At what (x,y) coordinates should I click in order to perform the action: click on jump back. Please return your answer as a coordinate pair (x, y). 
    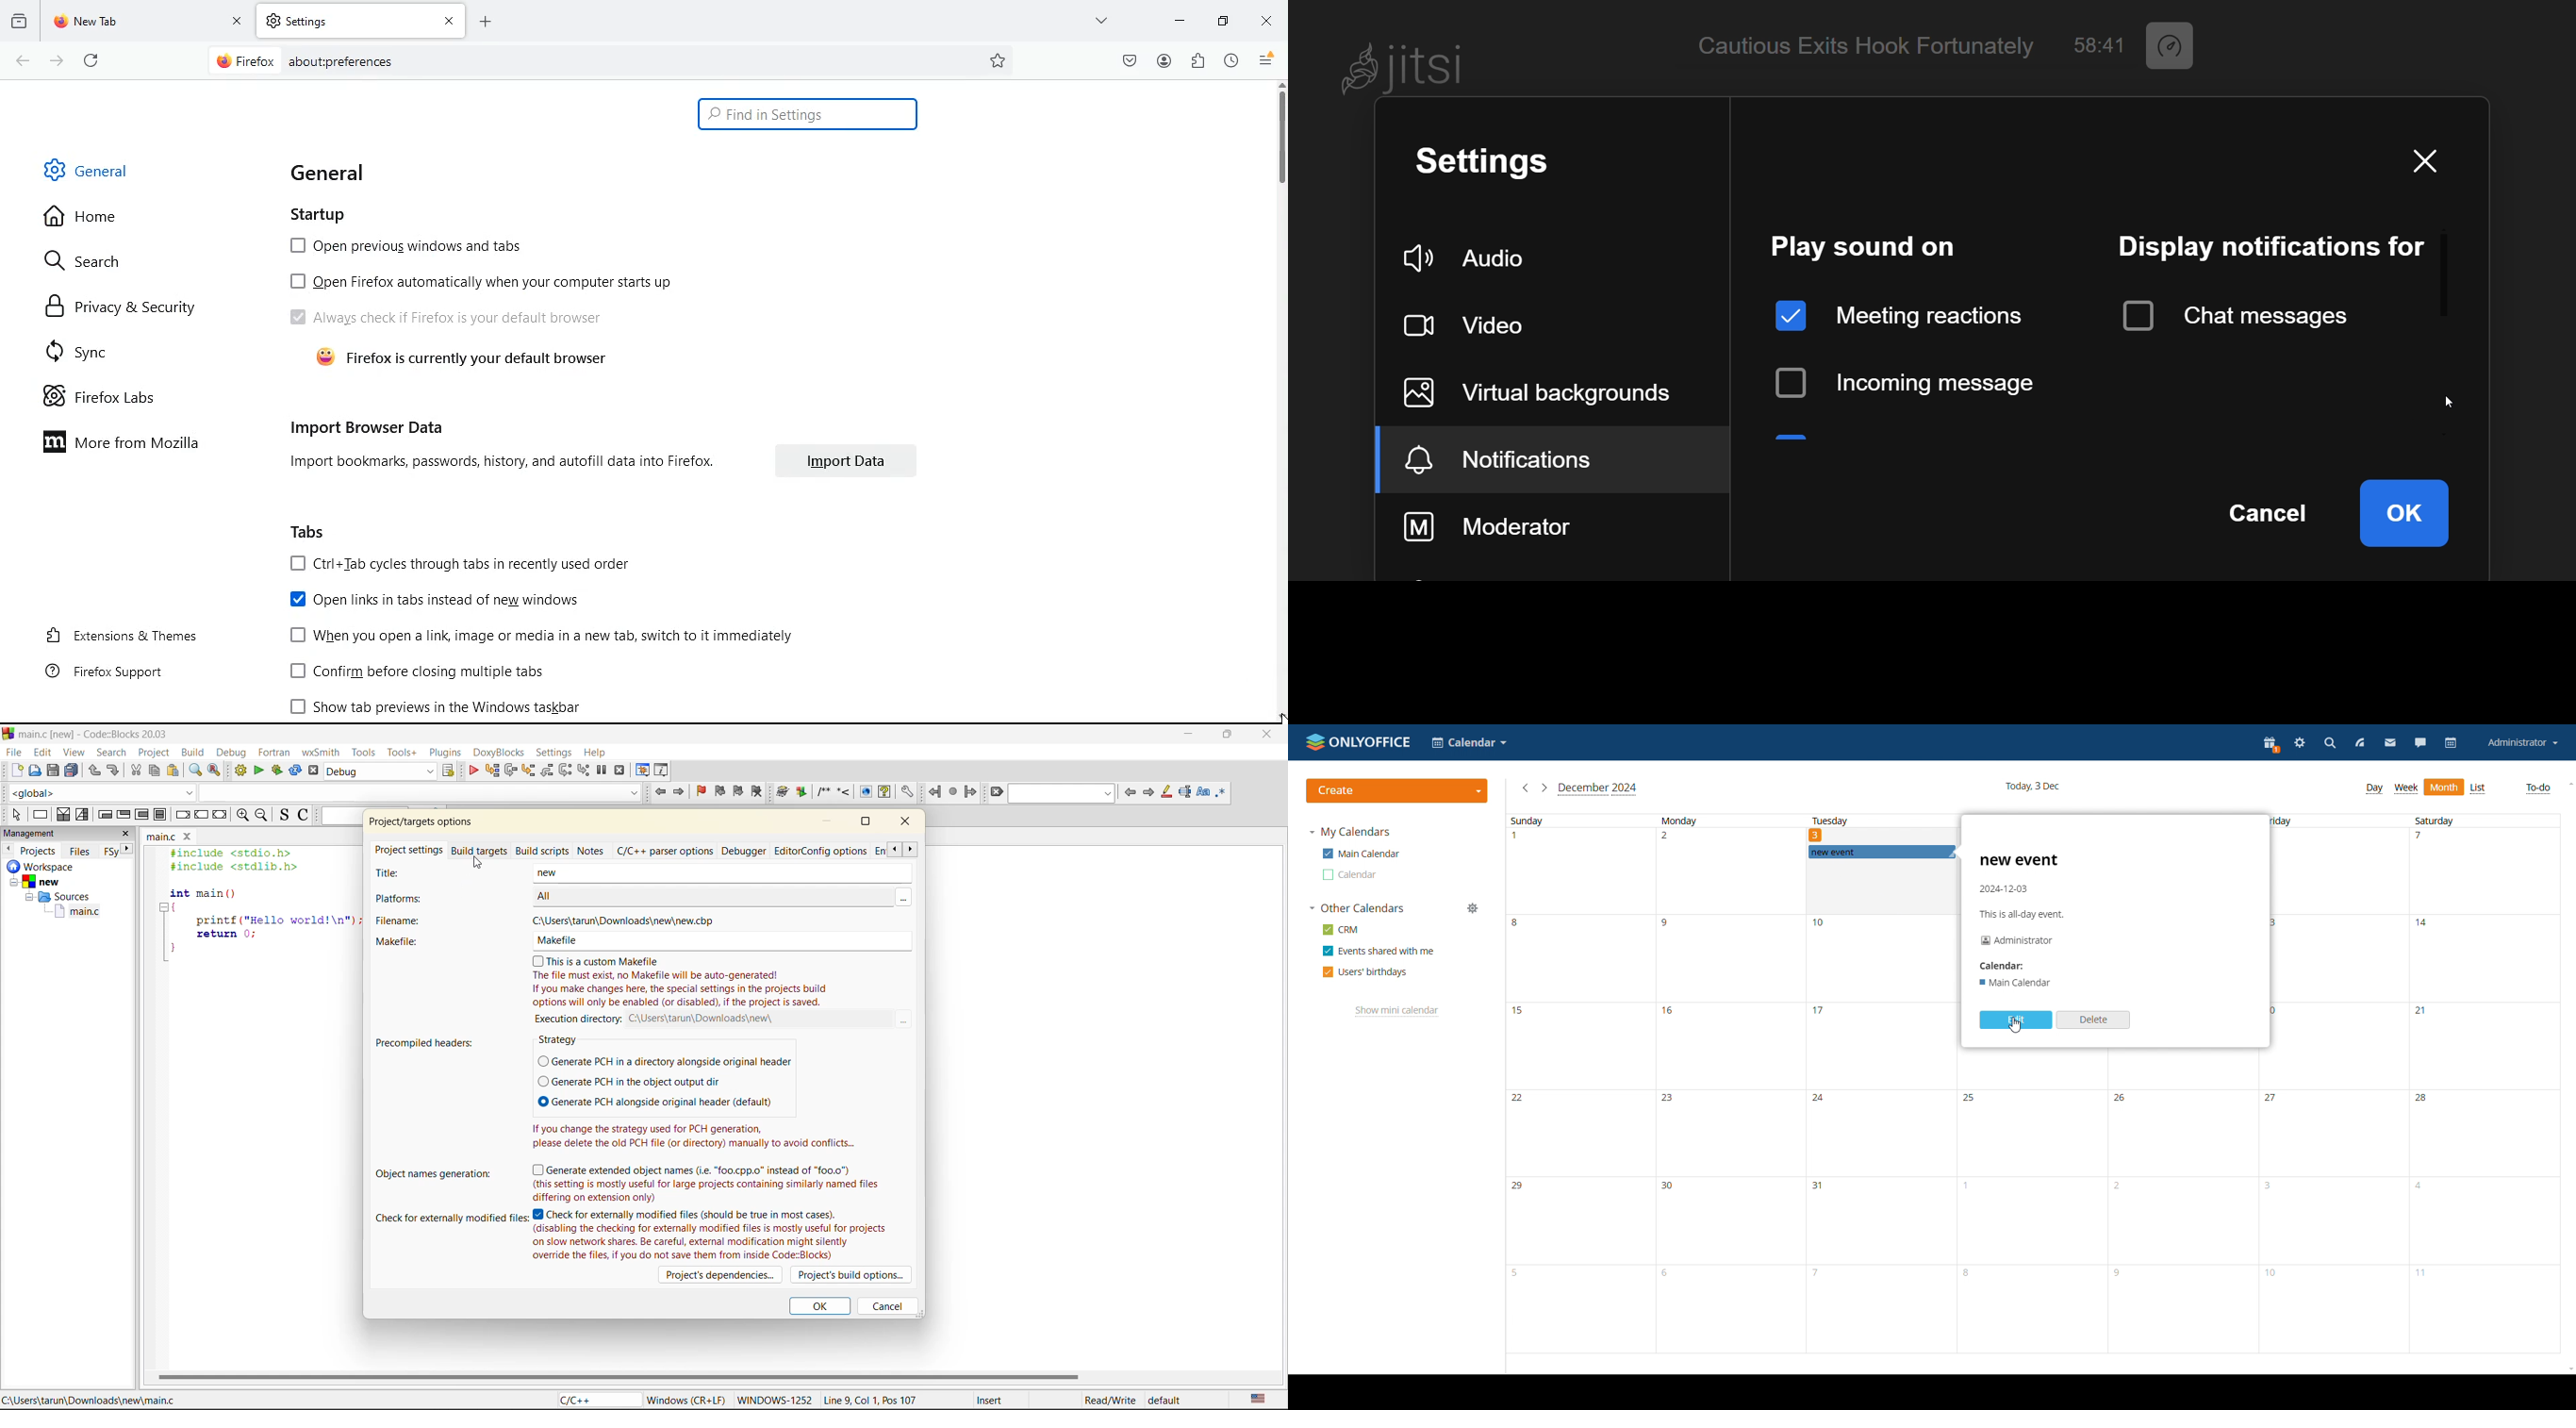
    Looking at the image, I should click on (659, 793).